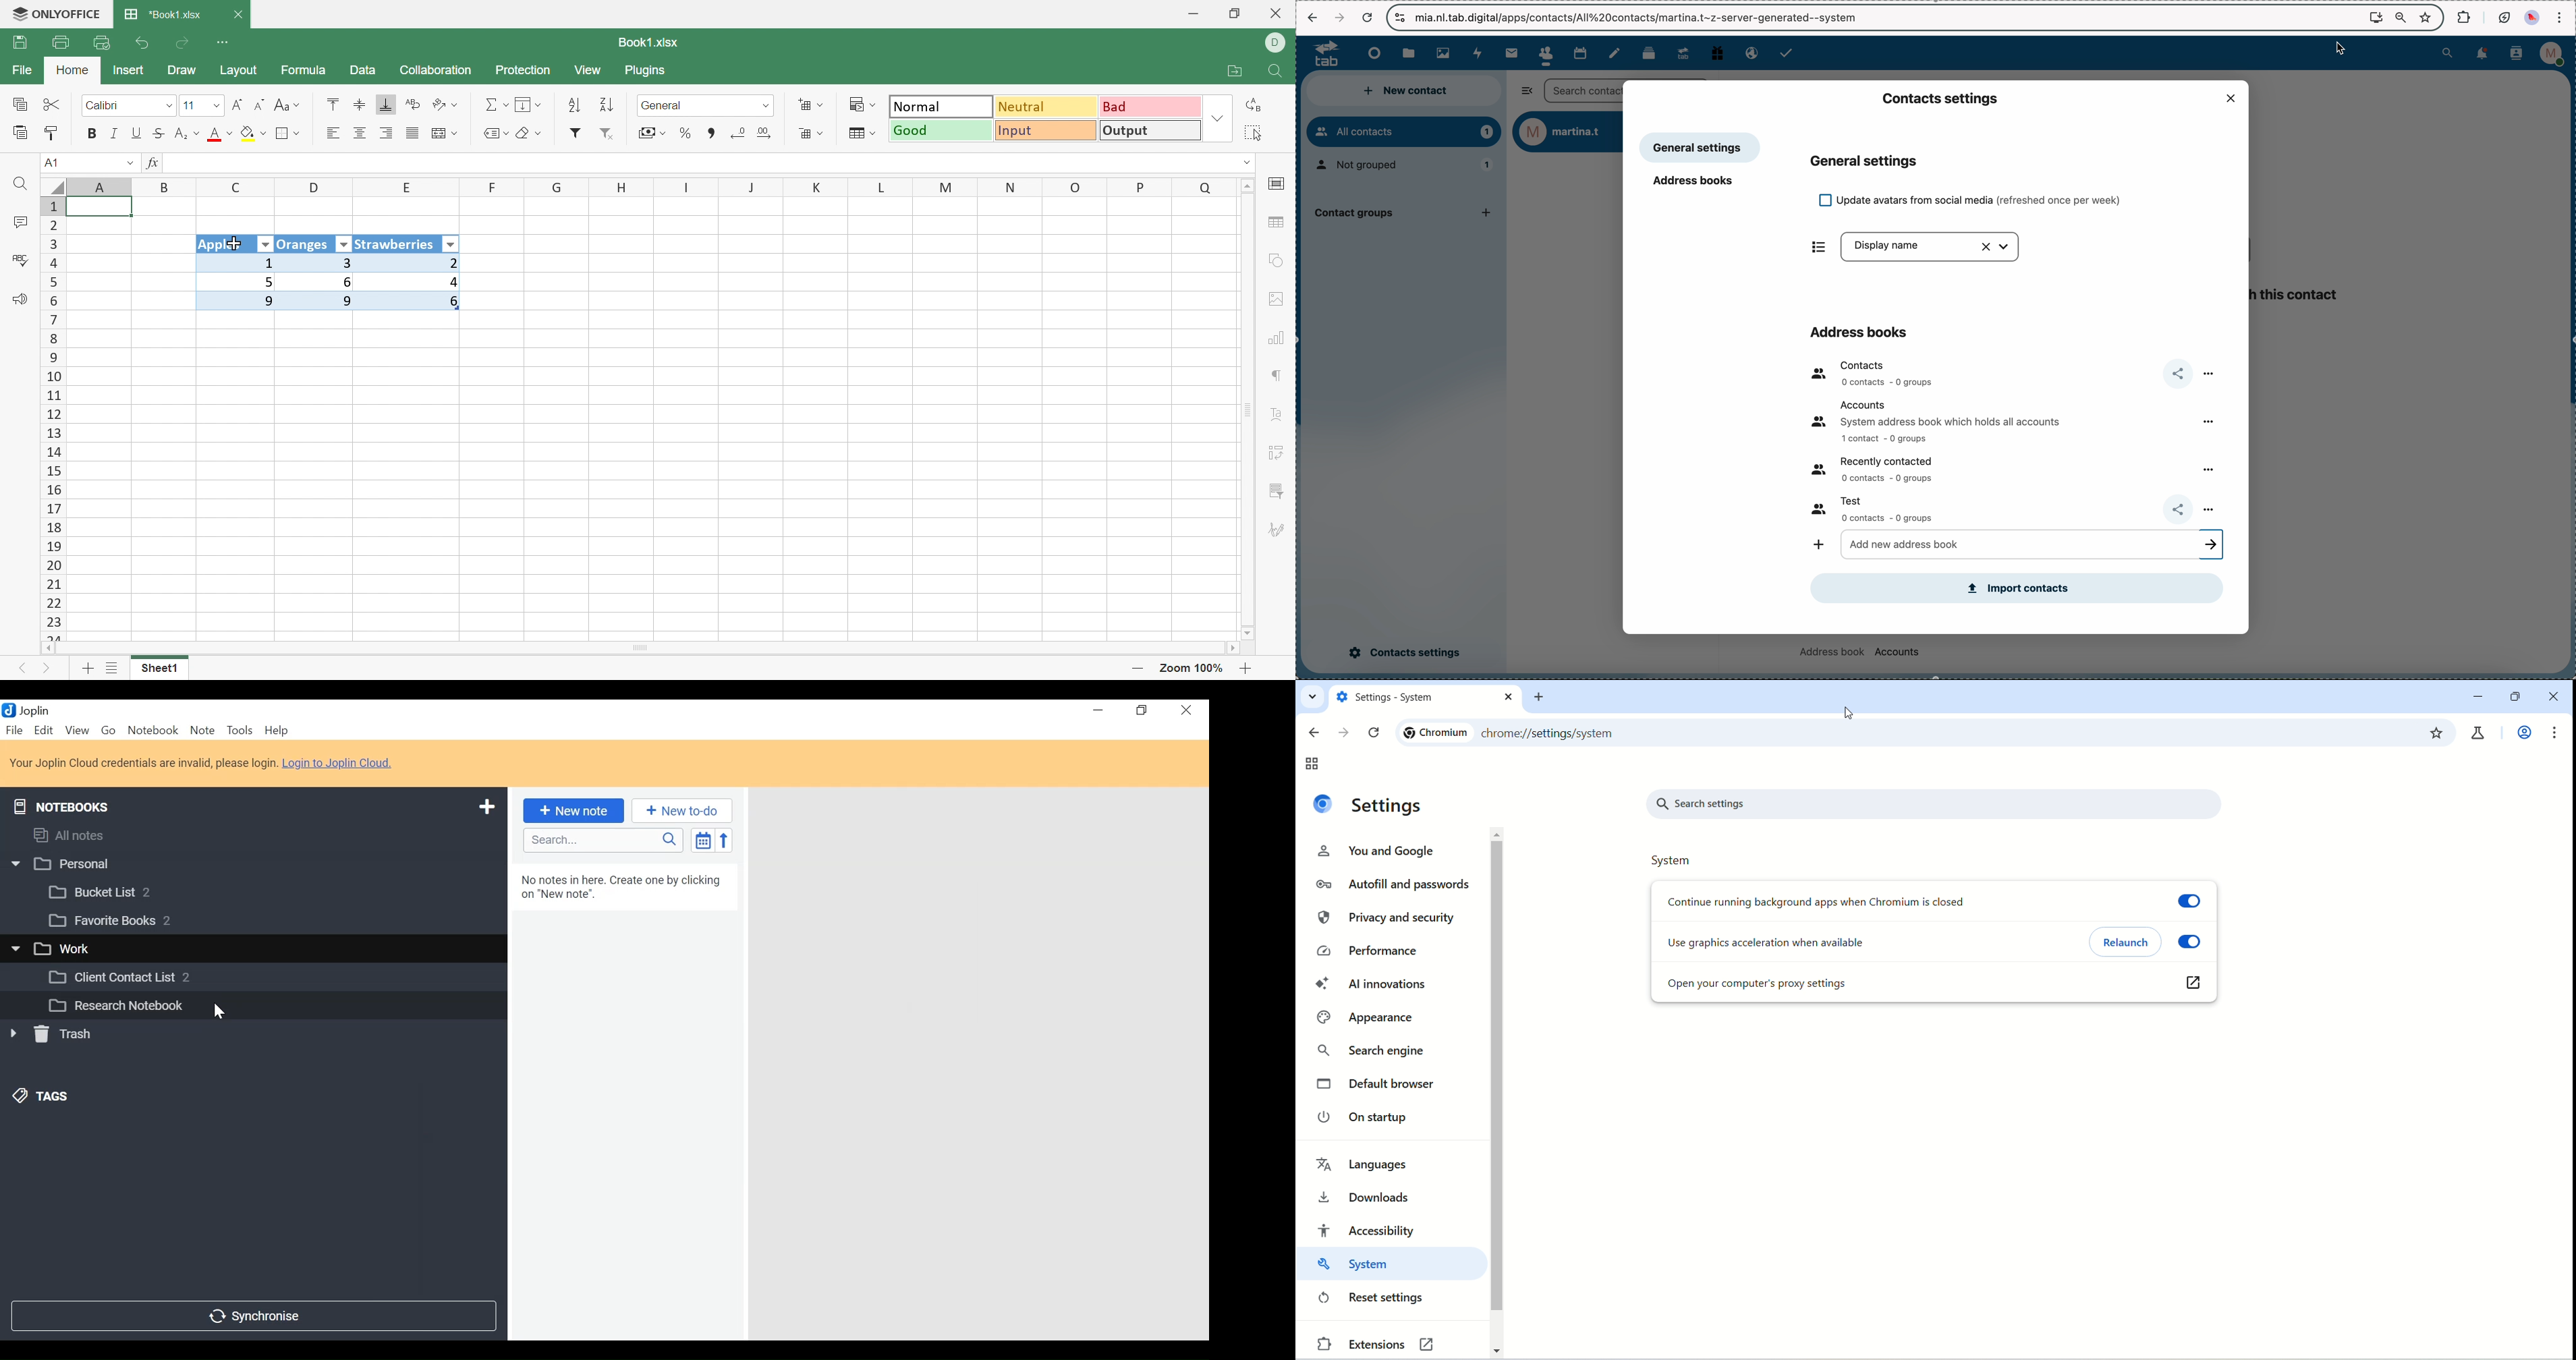 Image resolution: width=2576 pixels, height=1372 pixels. What do you see at coordinates (1230, 648) in the screenshot?
I see `Scroll right` at bounding box center [1230, 648].